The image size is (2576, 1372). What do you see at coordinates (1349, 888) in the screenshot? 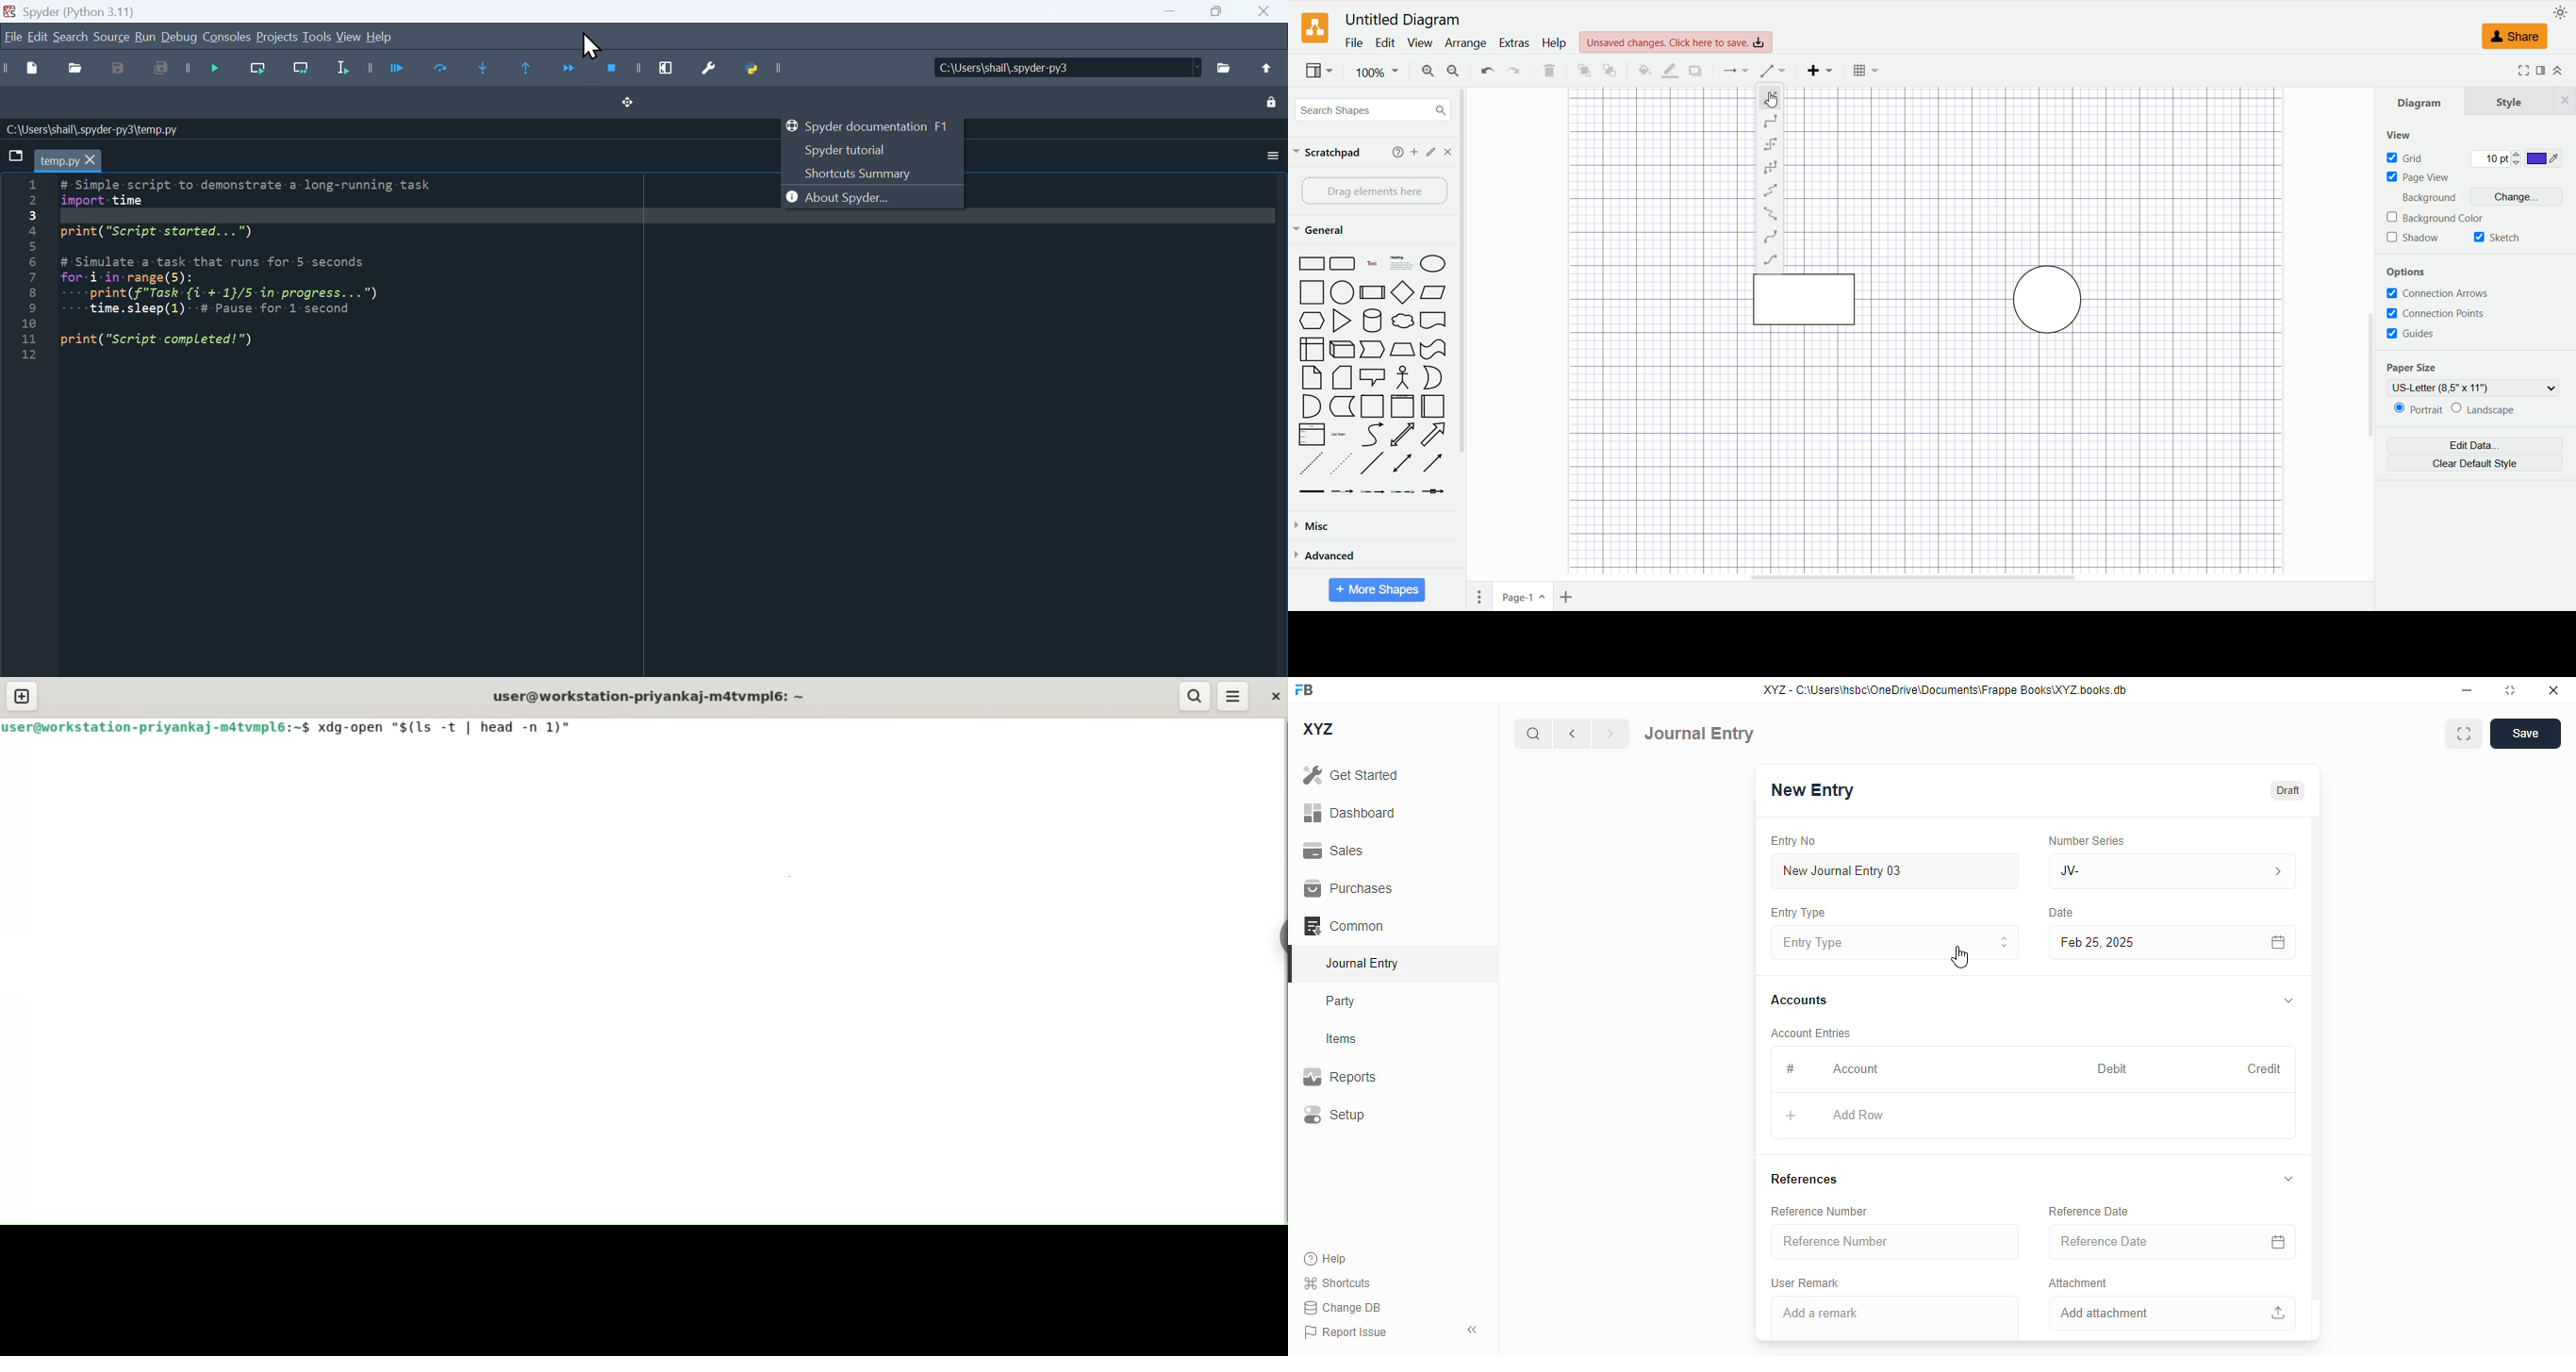
I see `purchases` at bounding box center [1349, 888].